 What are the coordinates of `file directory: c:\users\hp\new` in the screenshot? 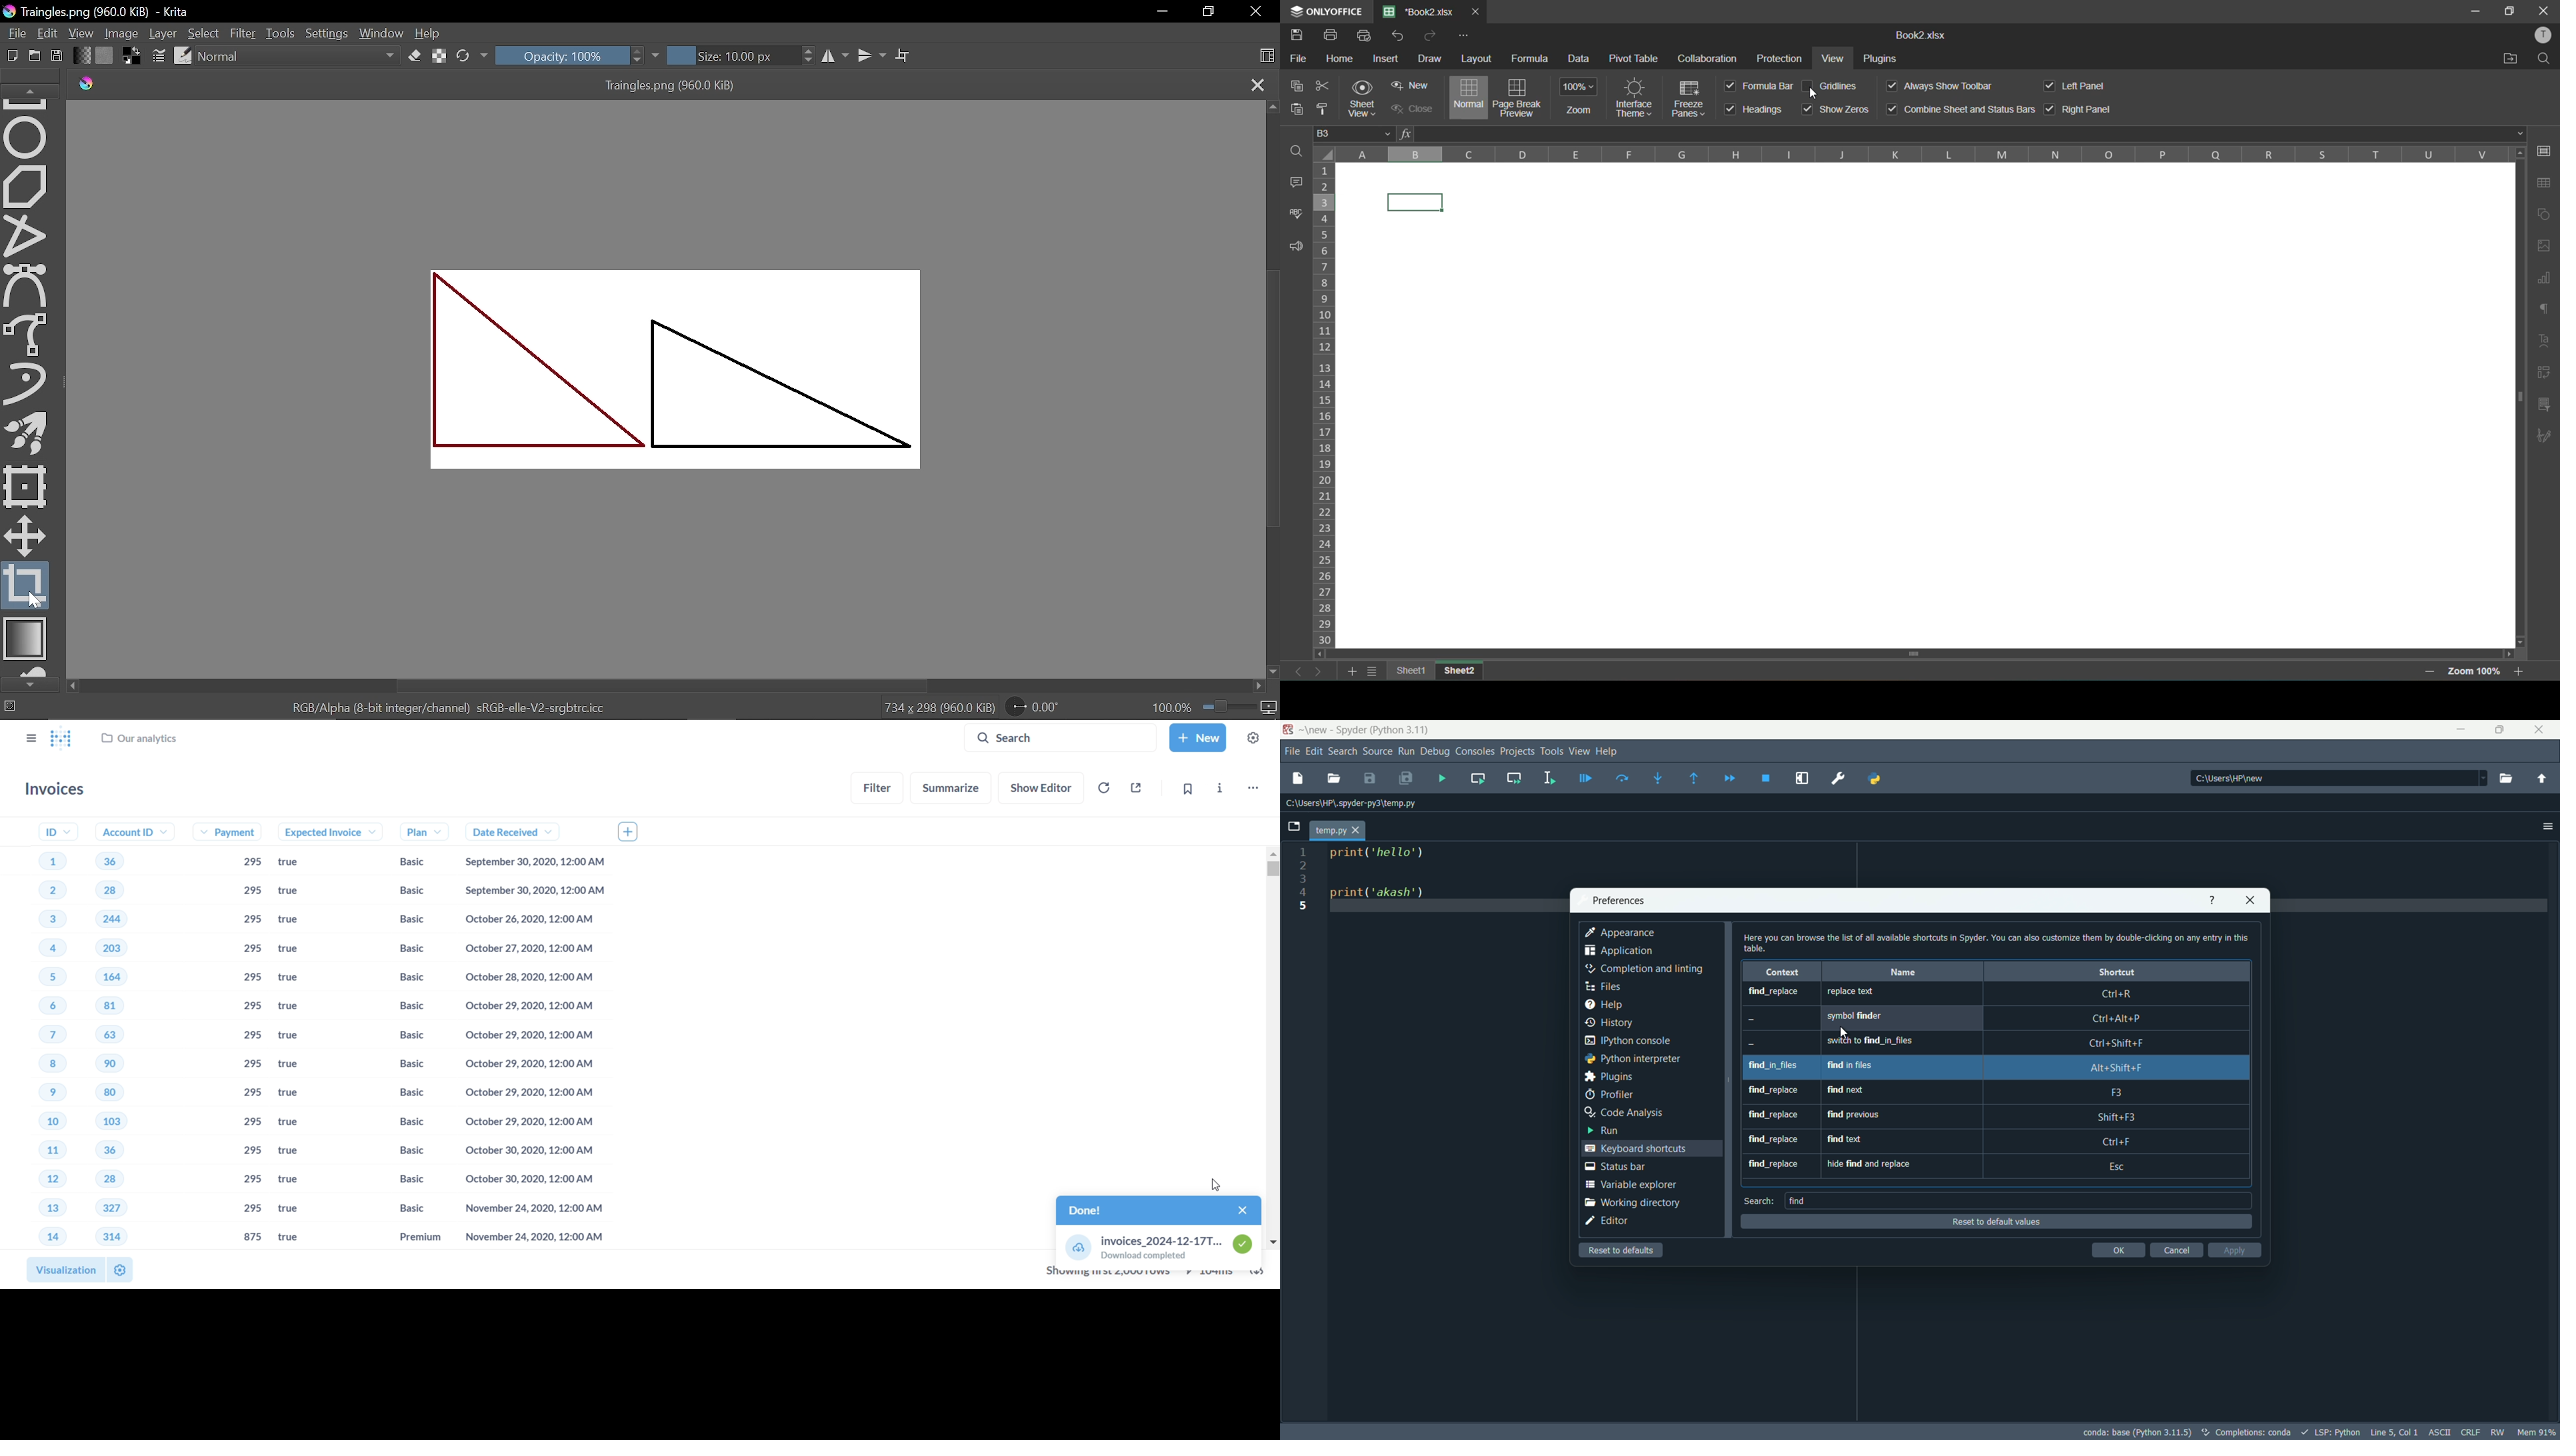 It's located at (2340, 779).